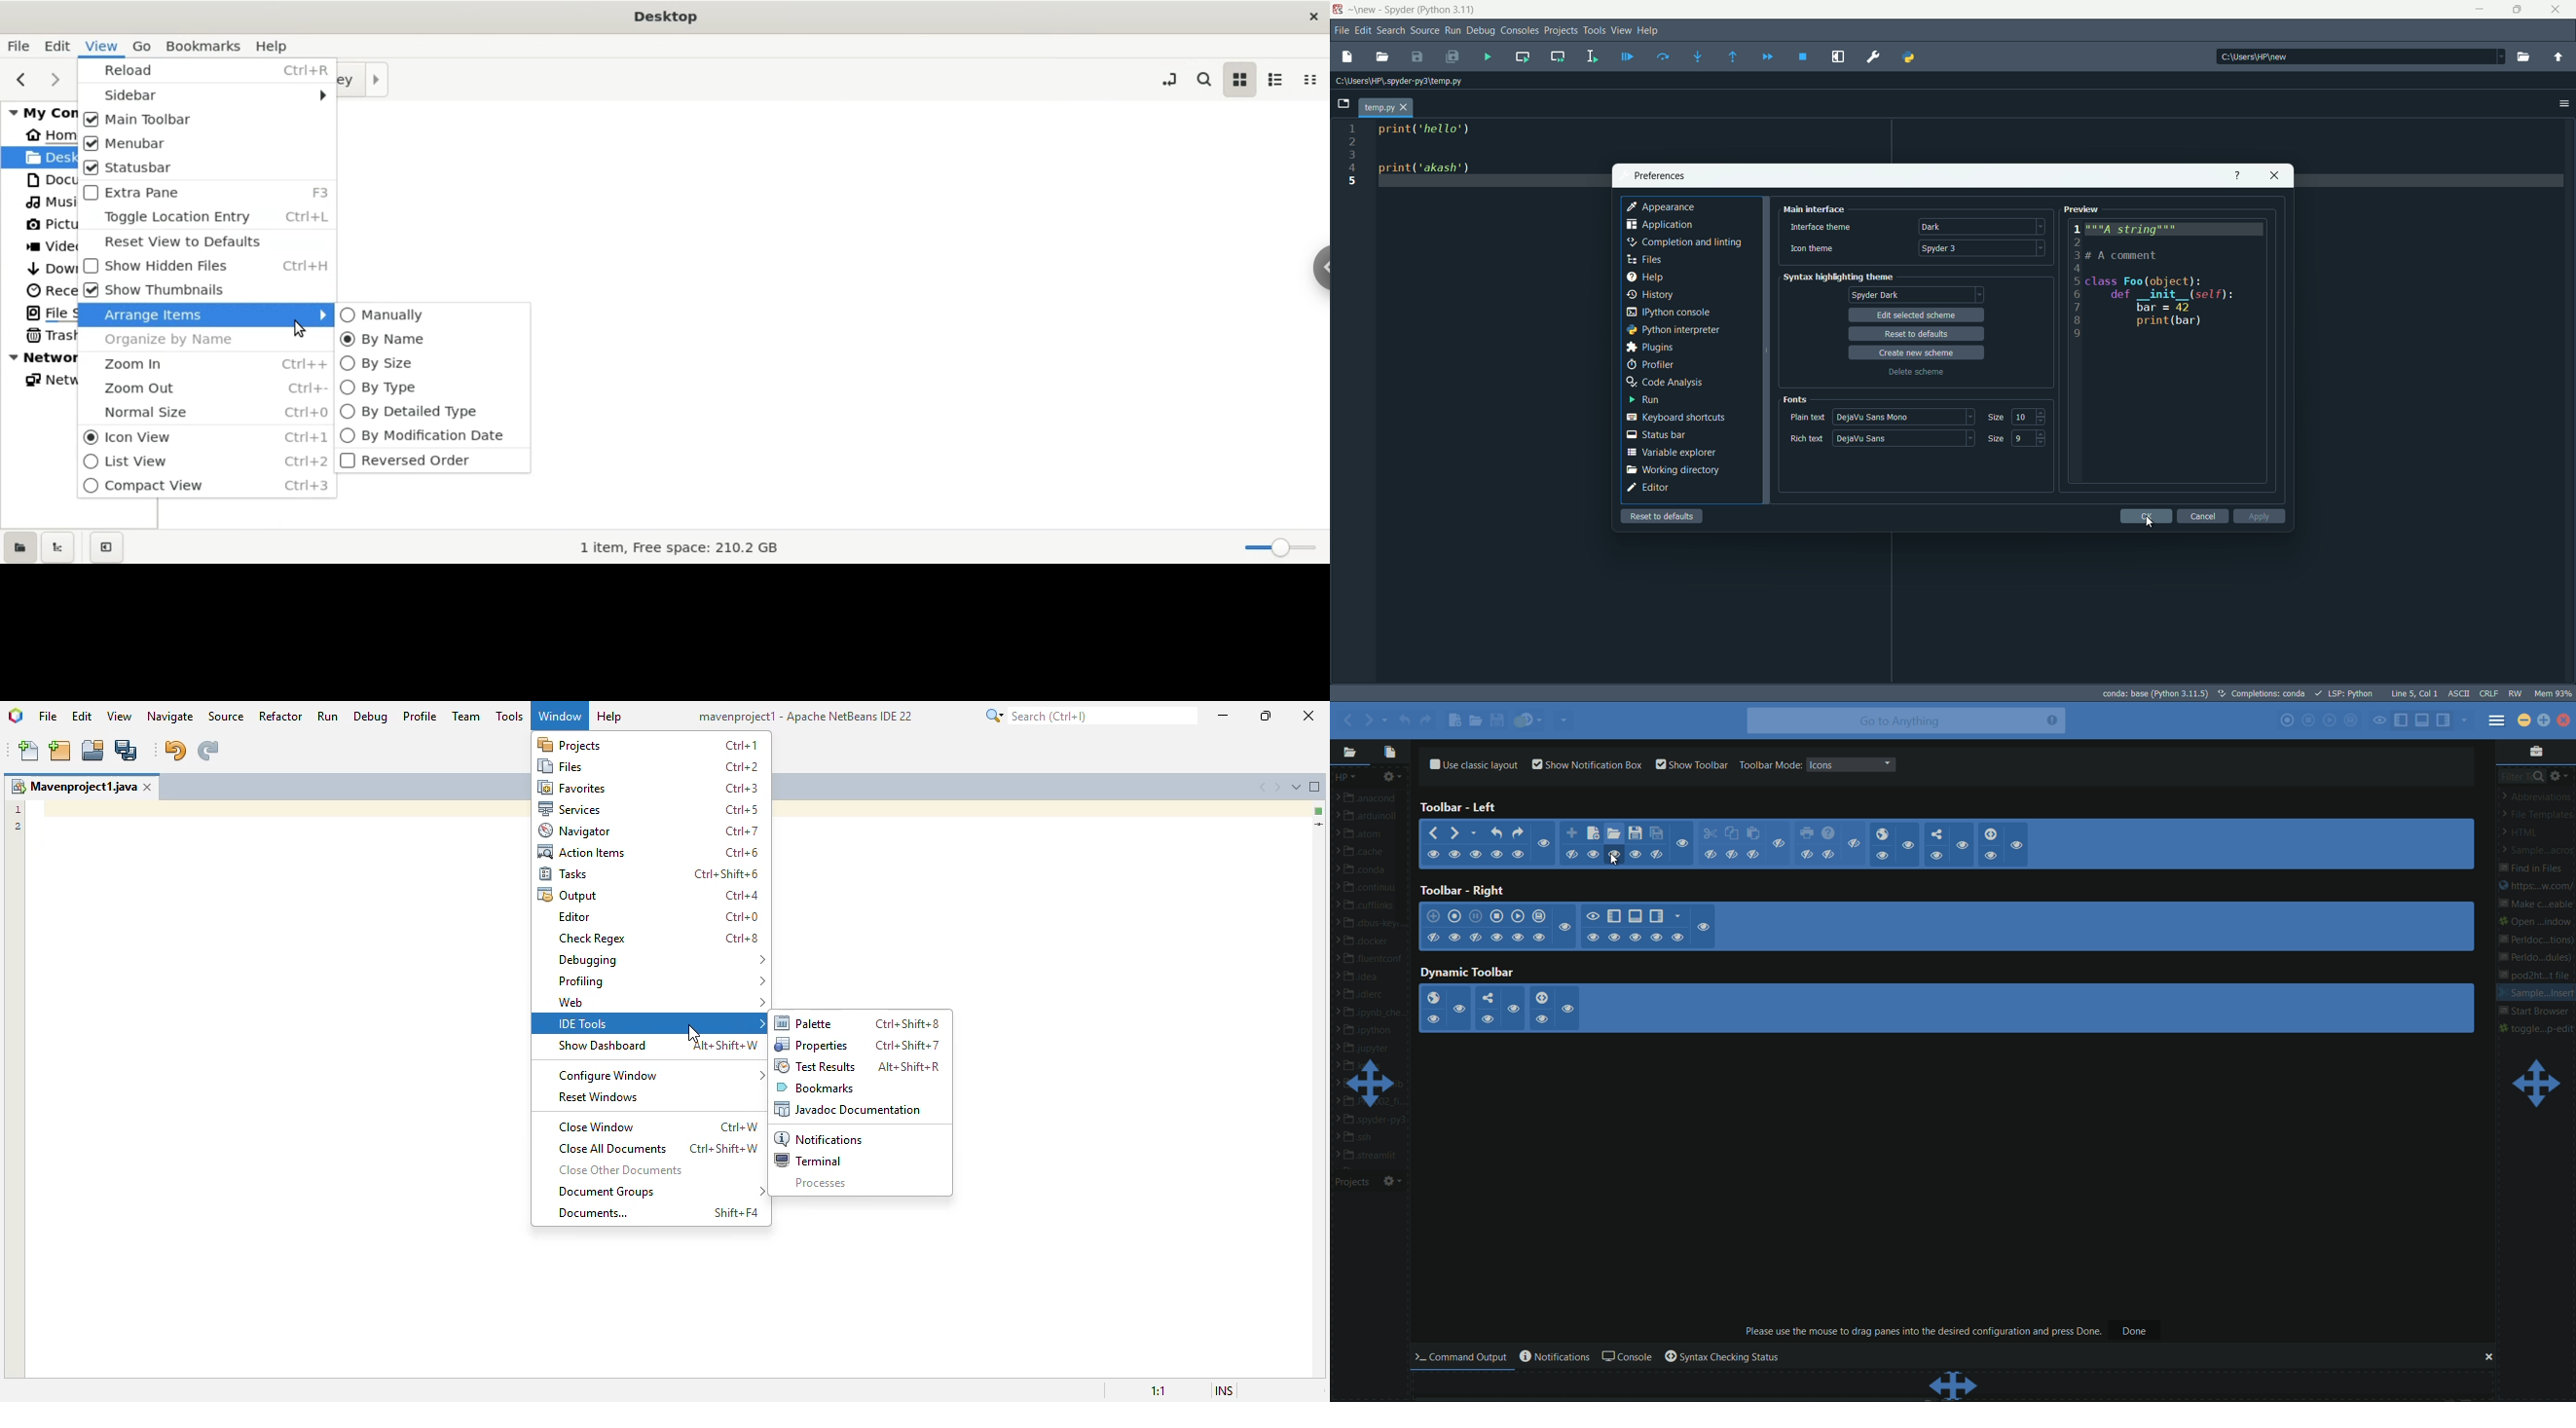  I want to click on RW, so click(2514, 693).